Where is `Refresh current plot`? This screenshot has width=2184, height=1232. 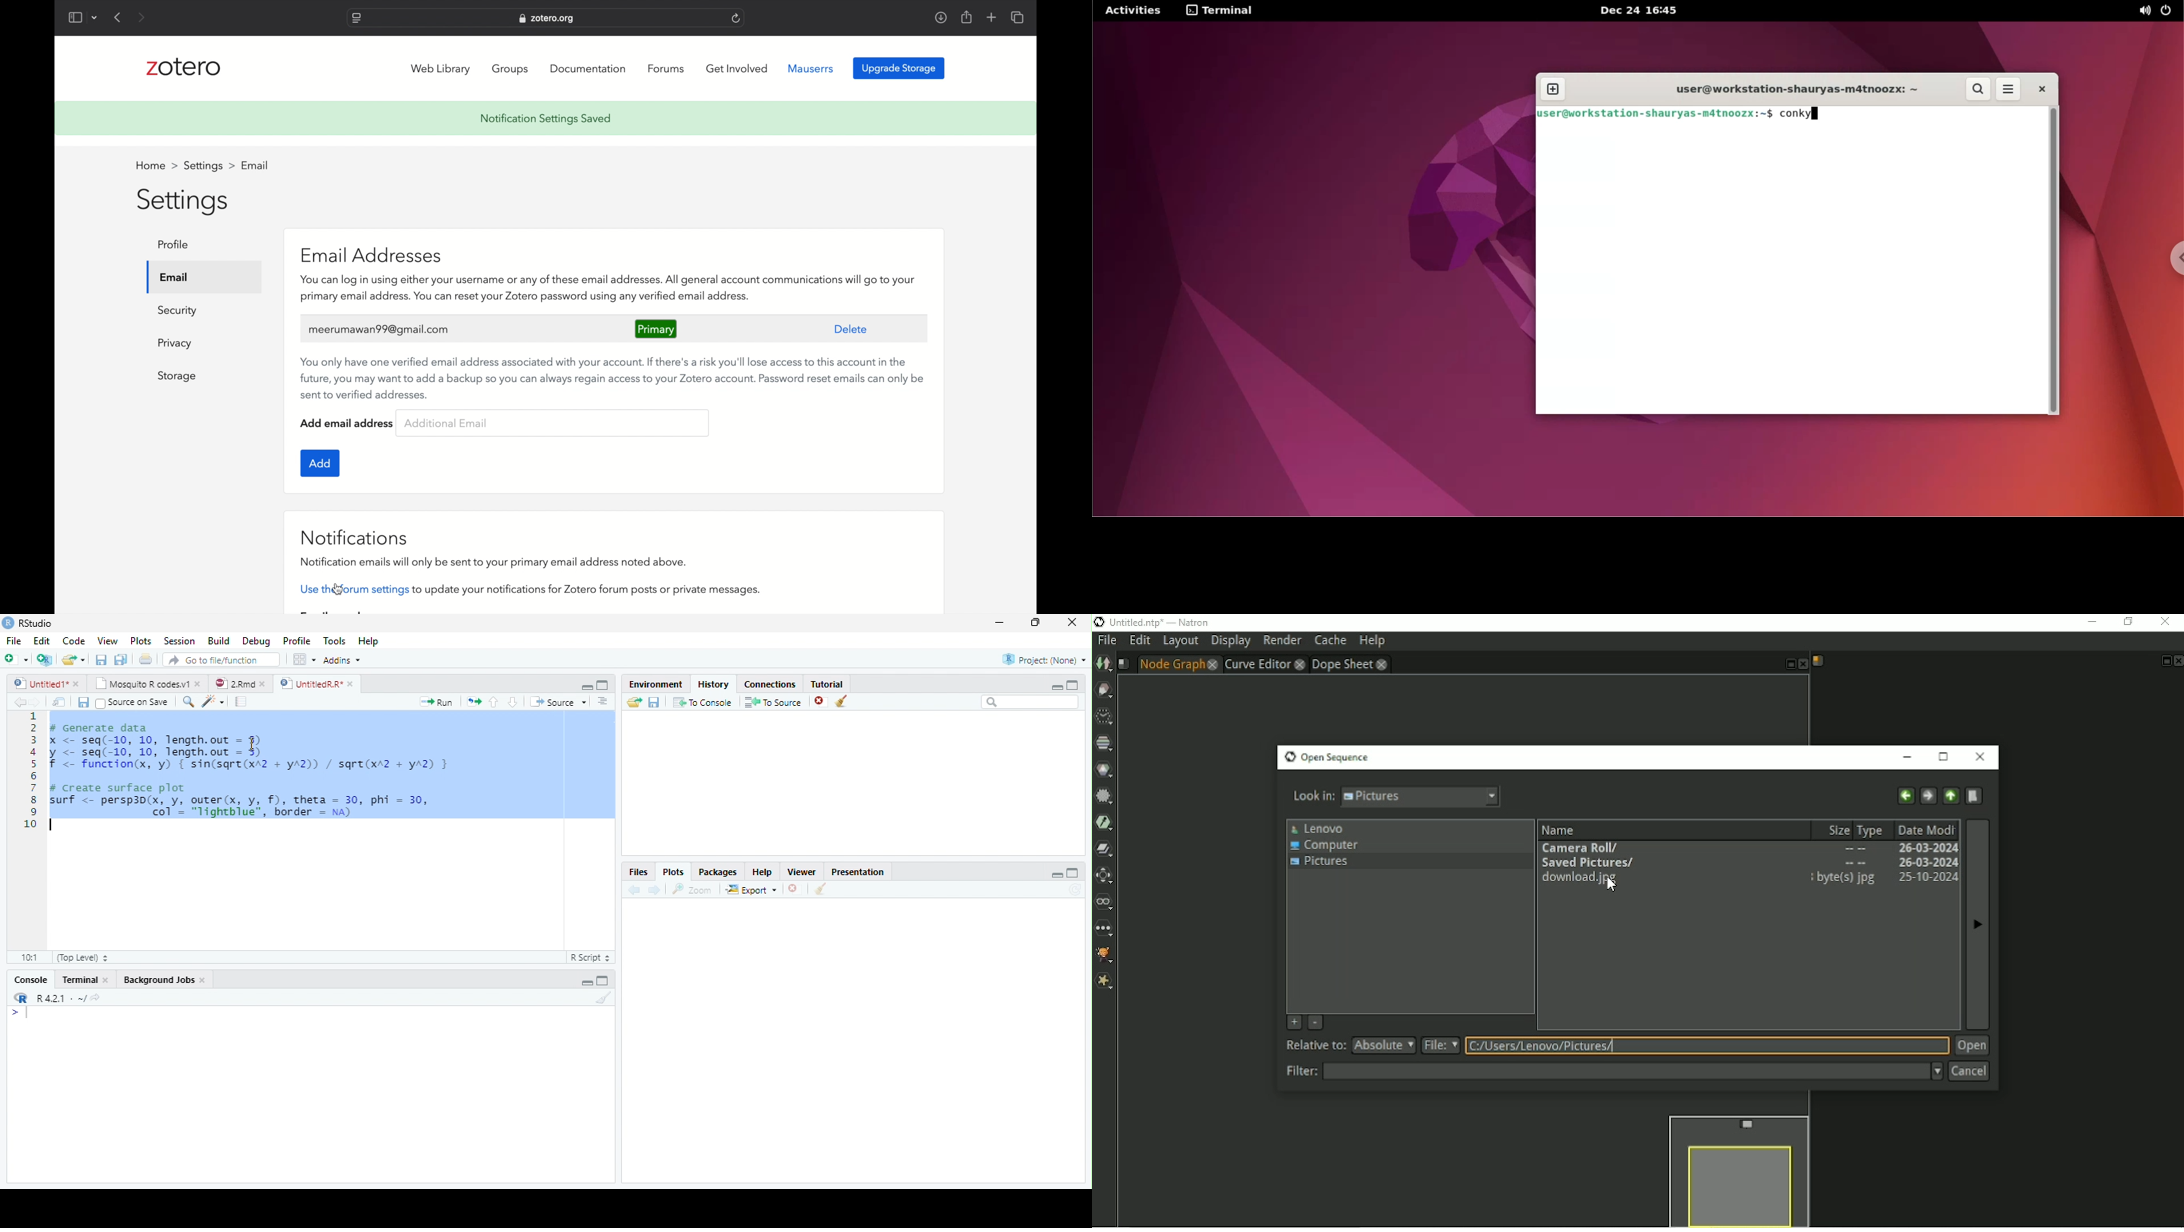 Refresh current plot is located at coordinates (1077, 890).